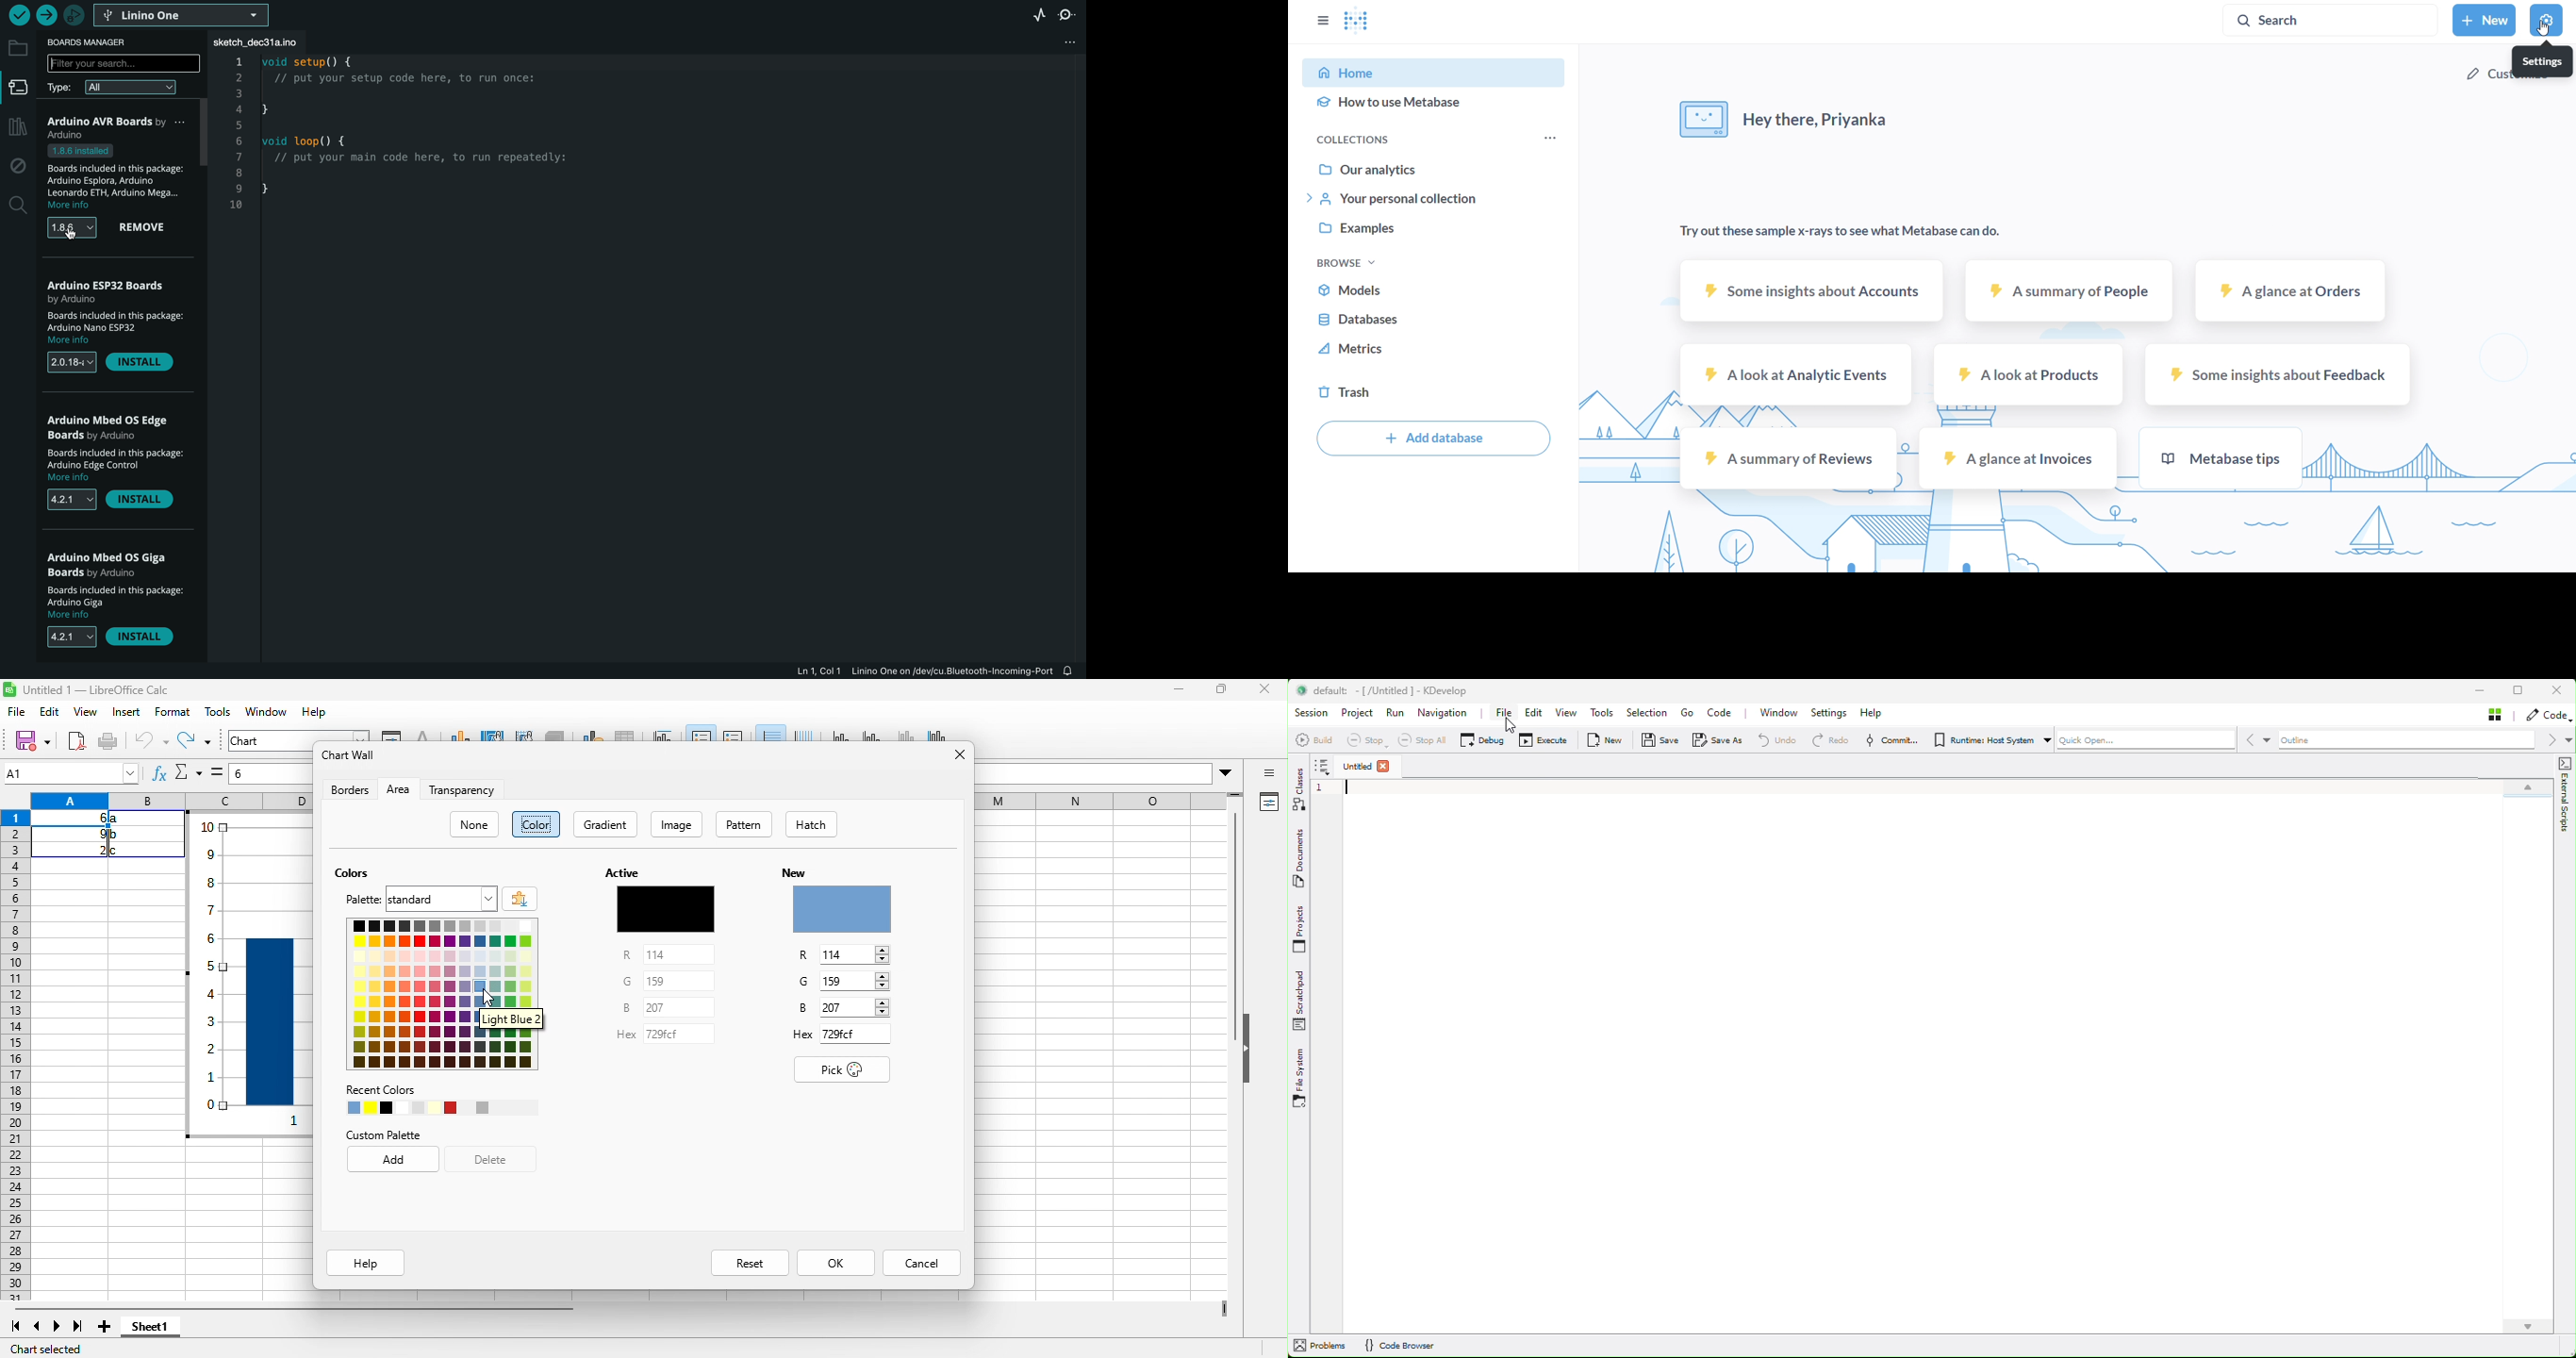  Describe the element at coordinates (146, 740) in the screenshot. I see `undo` at that location.